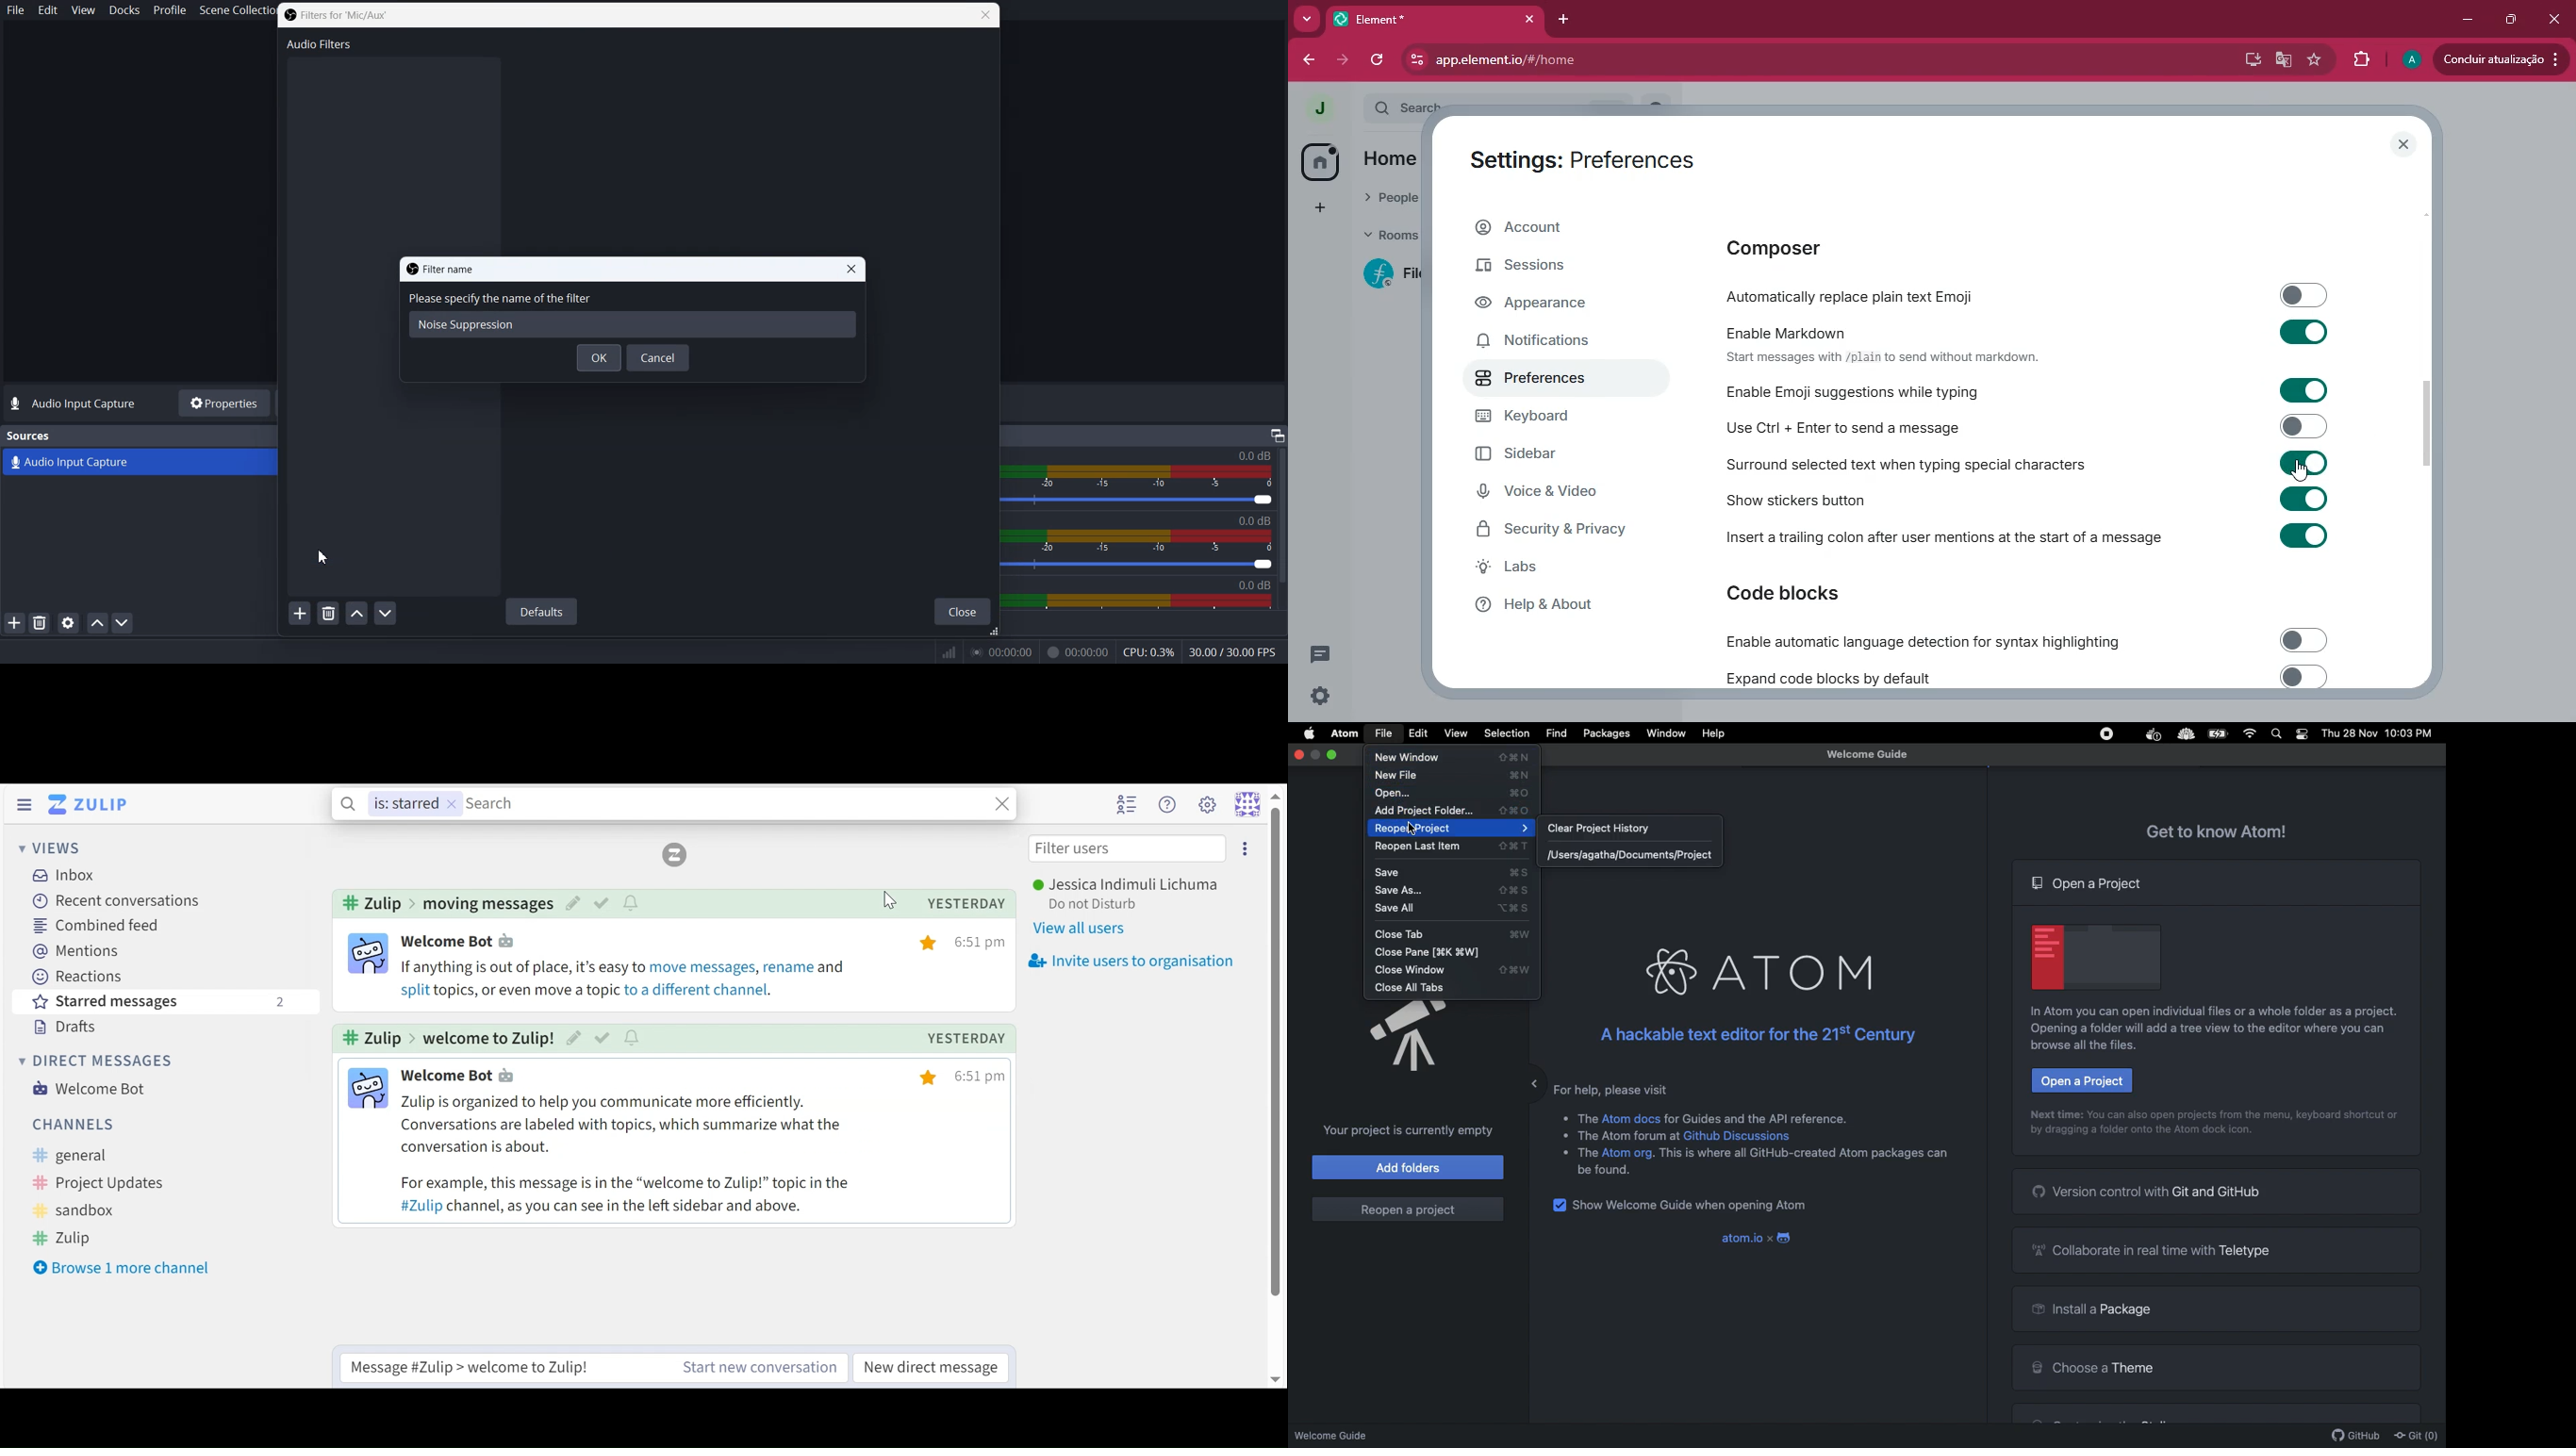 This screenshot has width=2576, height=1456. I want to click on Volume level adjuster, so click(1144, 566).